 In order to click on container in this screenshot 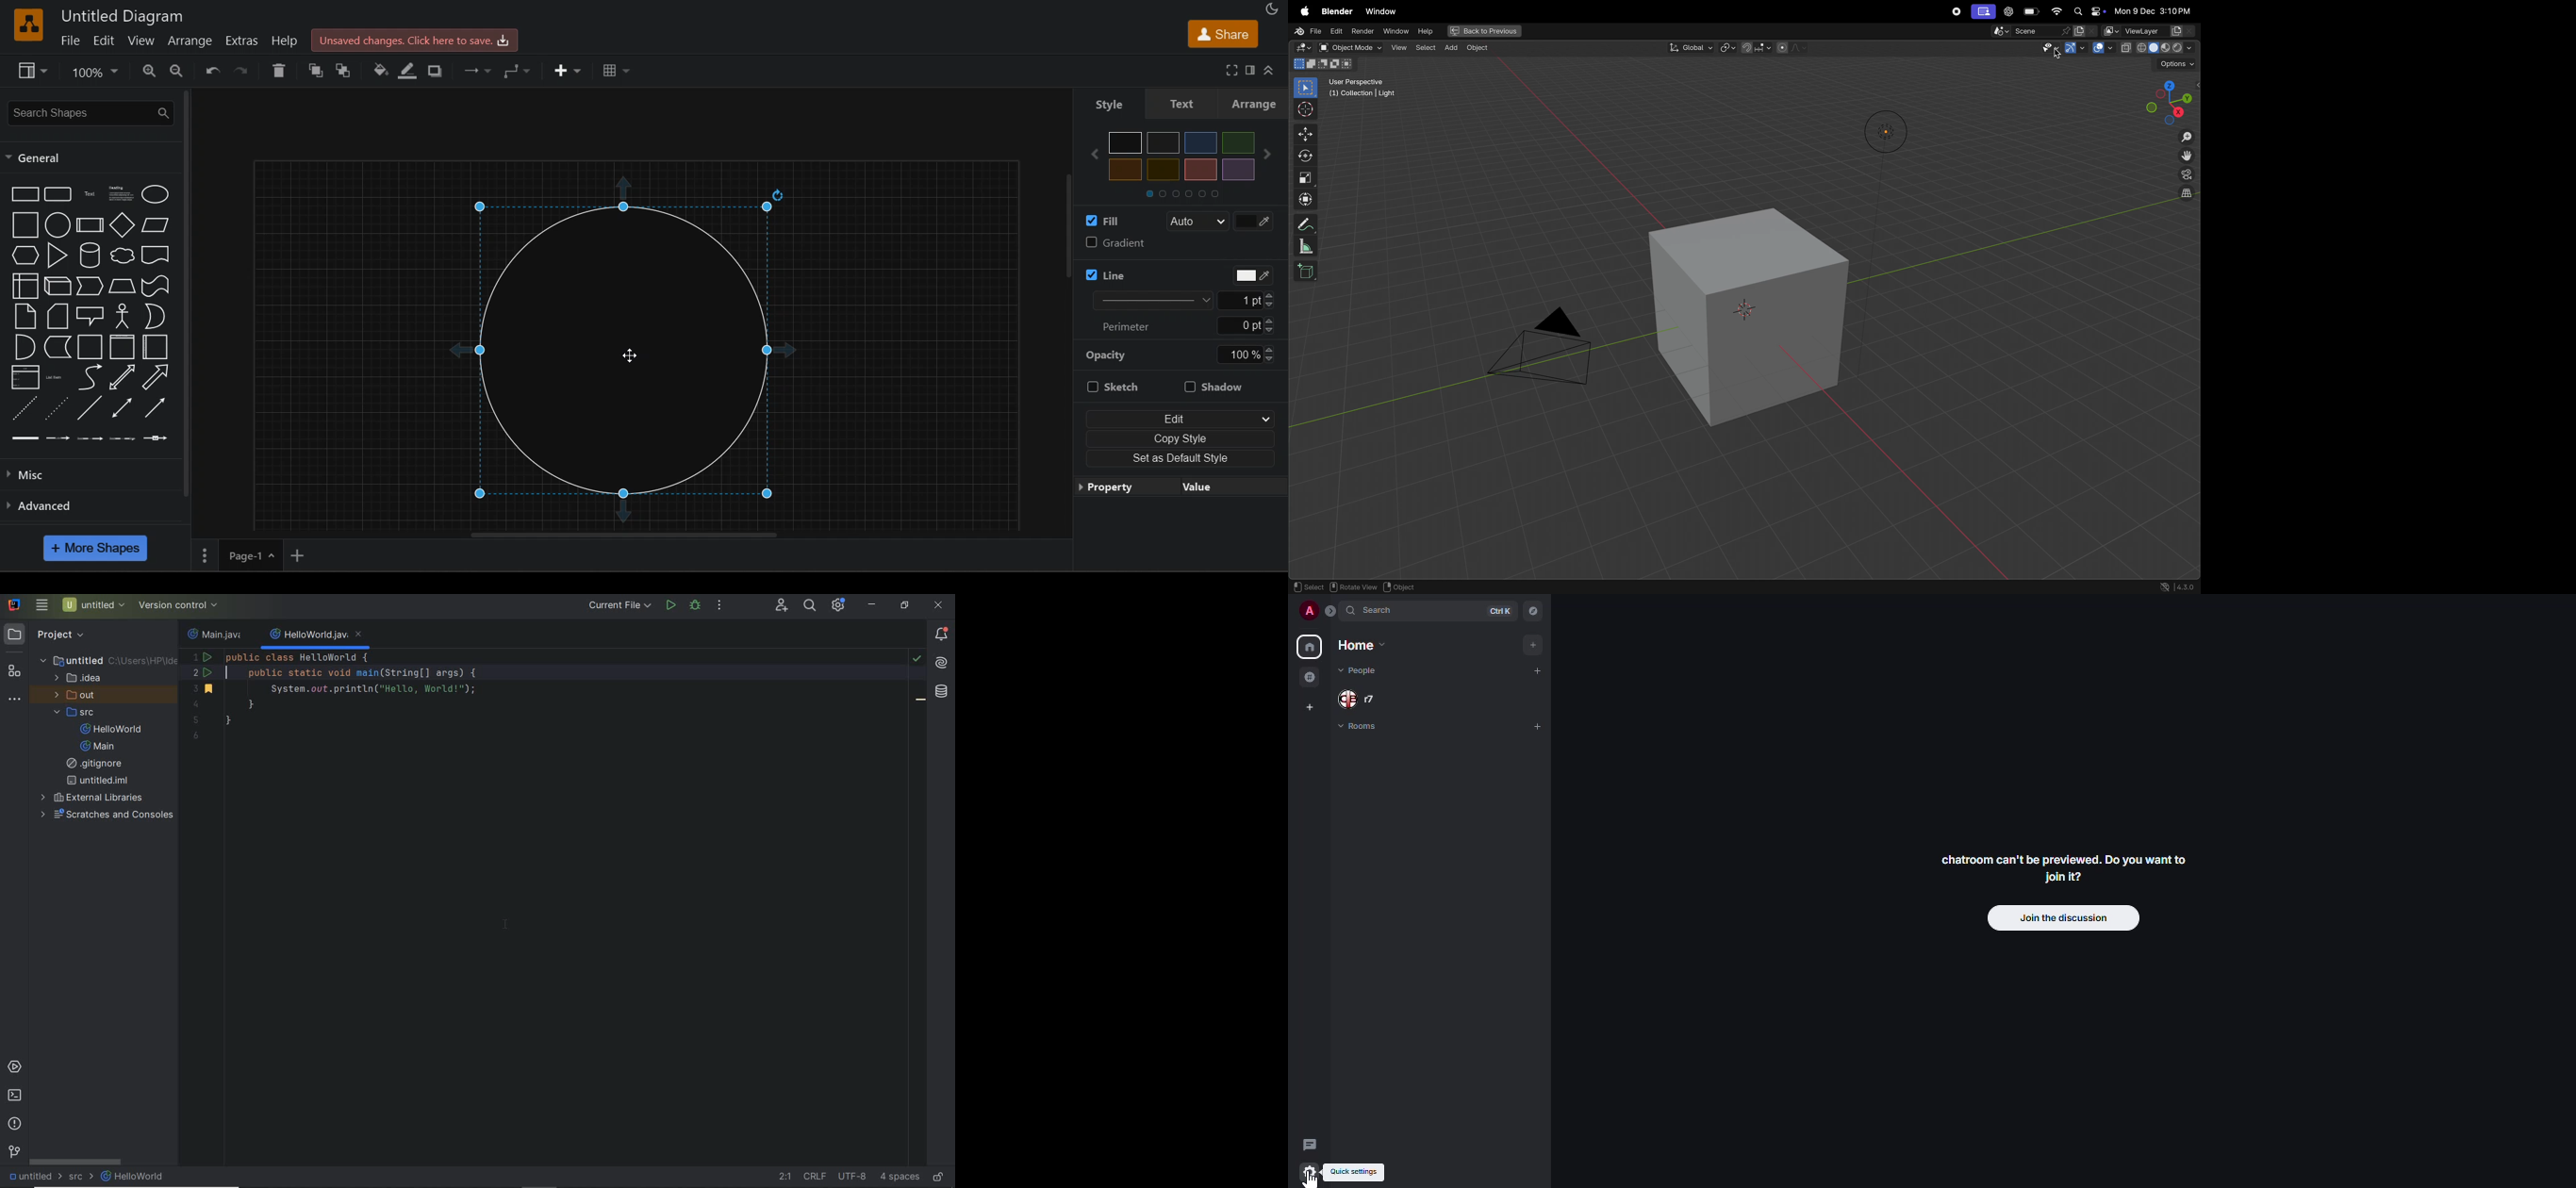, I will do `click(91, 347)`.